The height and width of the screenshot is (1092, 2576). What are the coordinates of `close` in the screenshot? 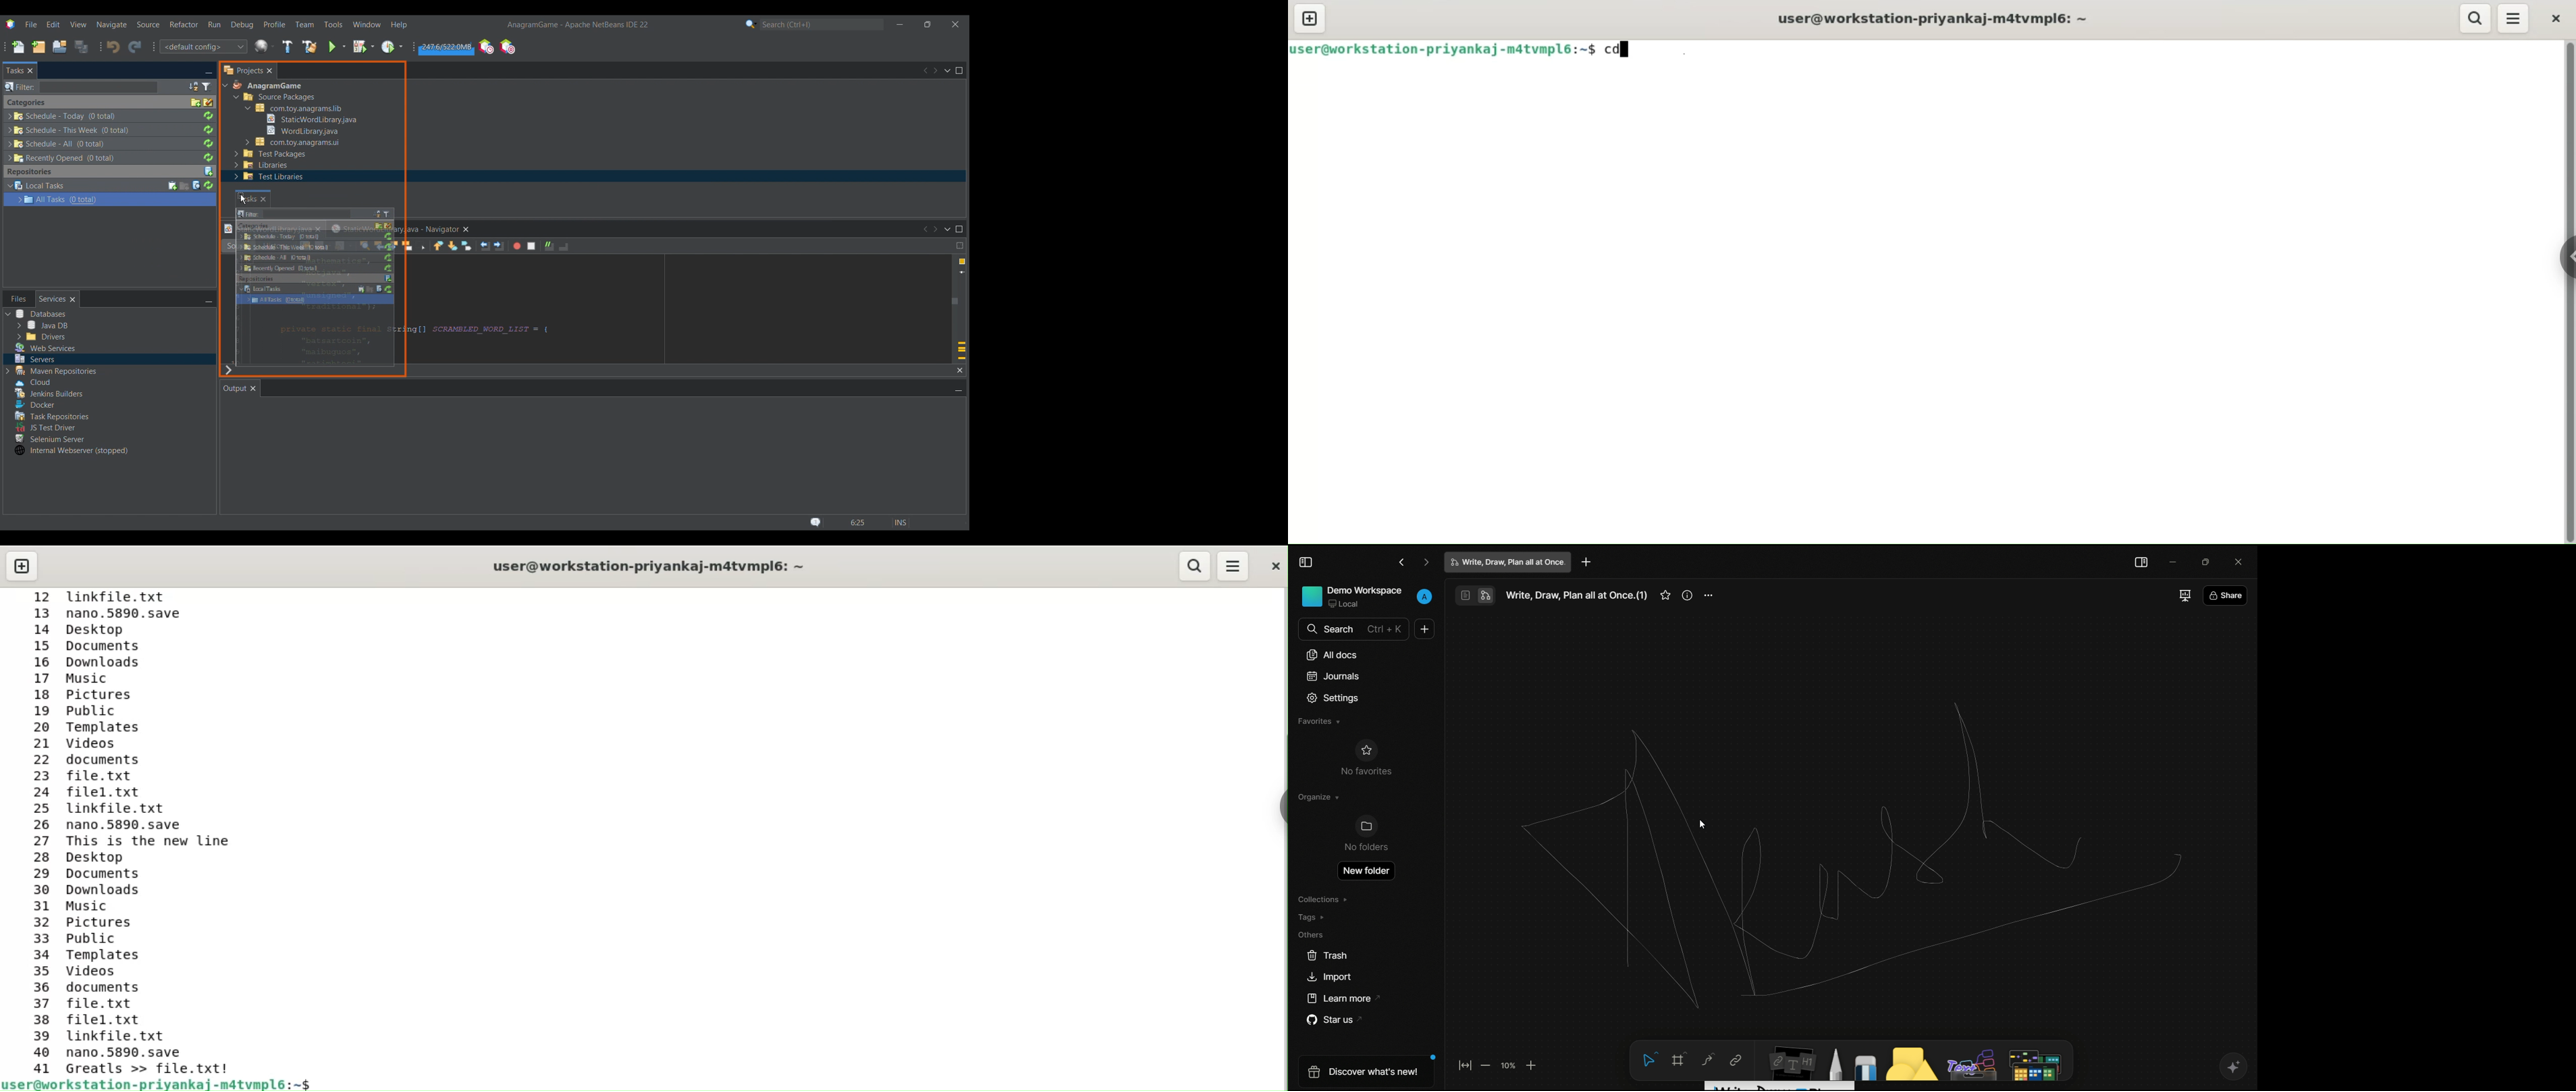 It's located at (1271, 567).